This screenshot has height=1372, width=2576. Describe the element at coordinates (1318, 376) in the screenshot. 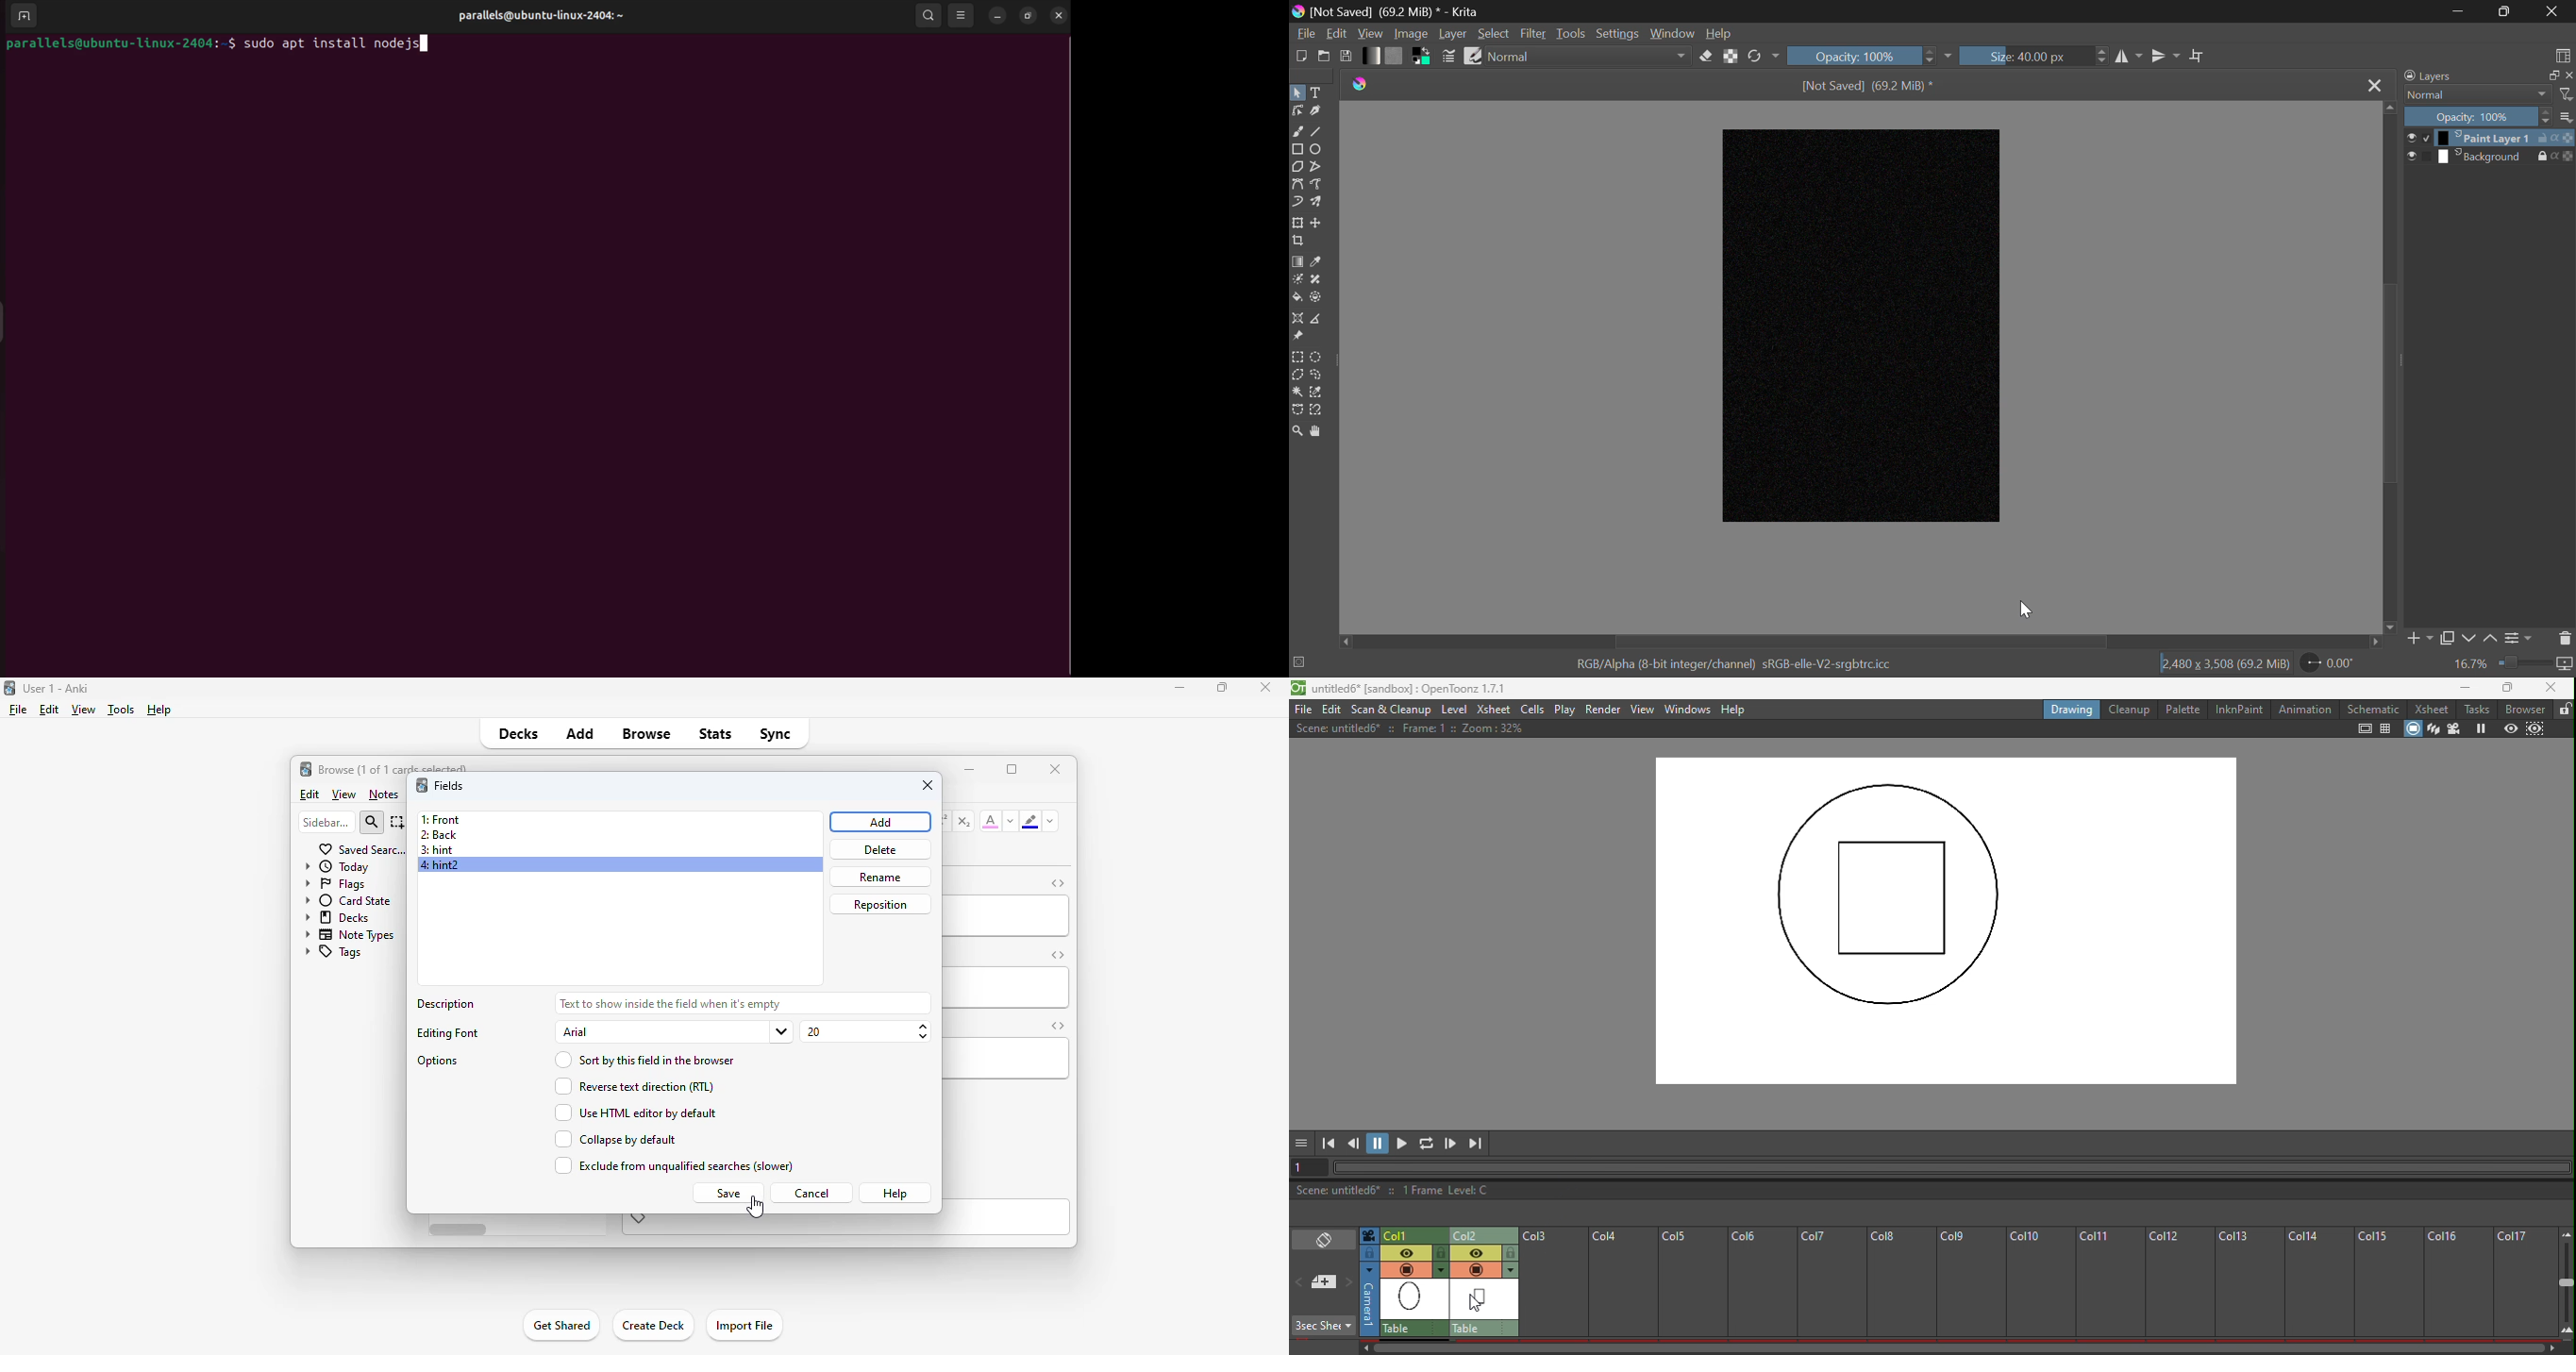

I see `Freehand Selection` at that location.